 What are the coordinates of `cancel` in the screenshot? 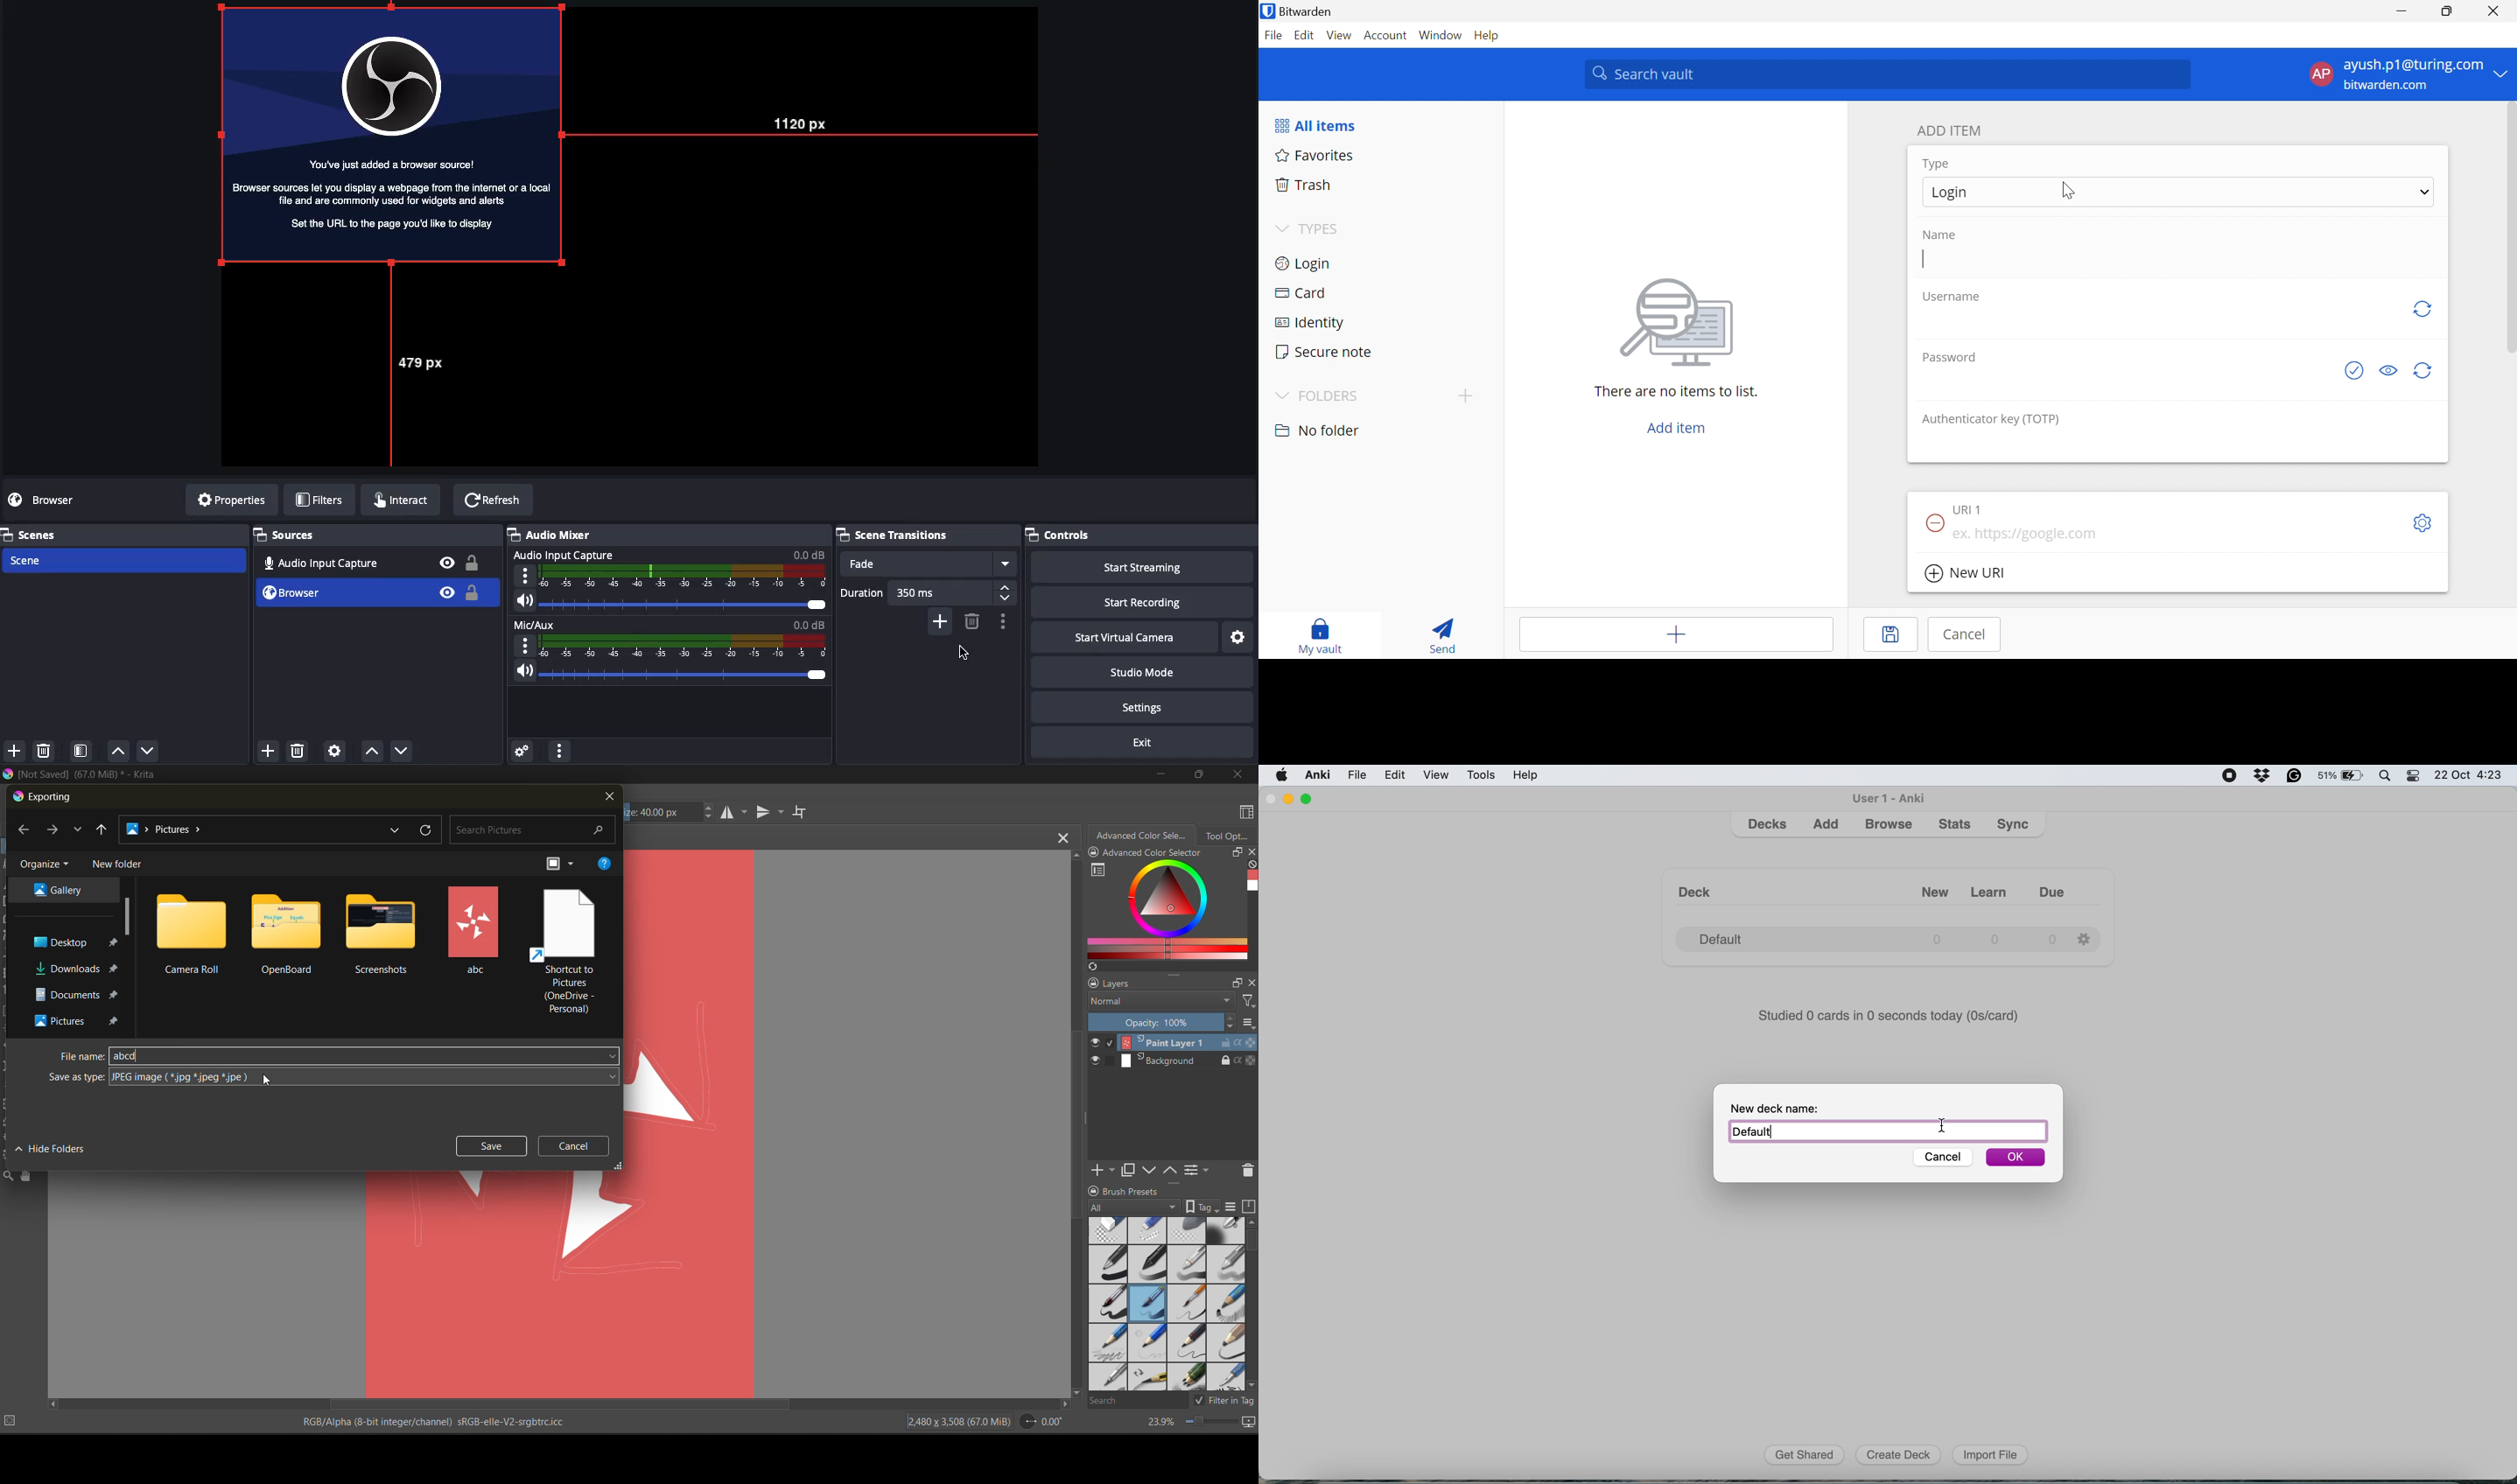 It's located at (1939, 1157).